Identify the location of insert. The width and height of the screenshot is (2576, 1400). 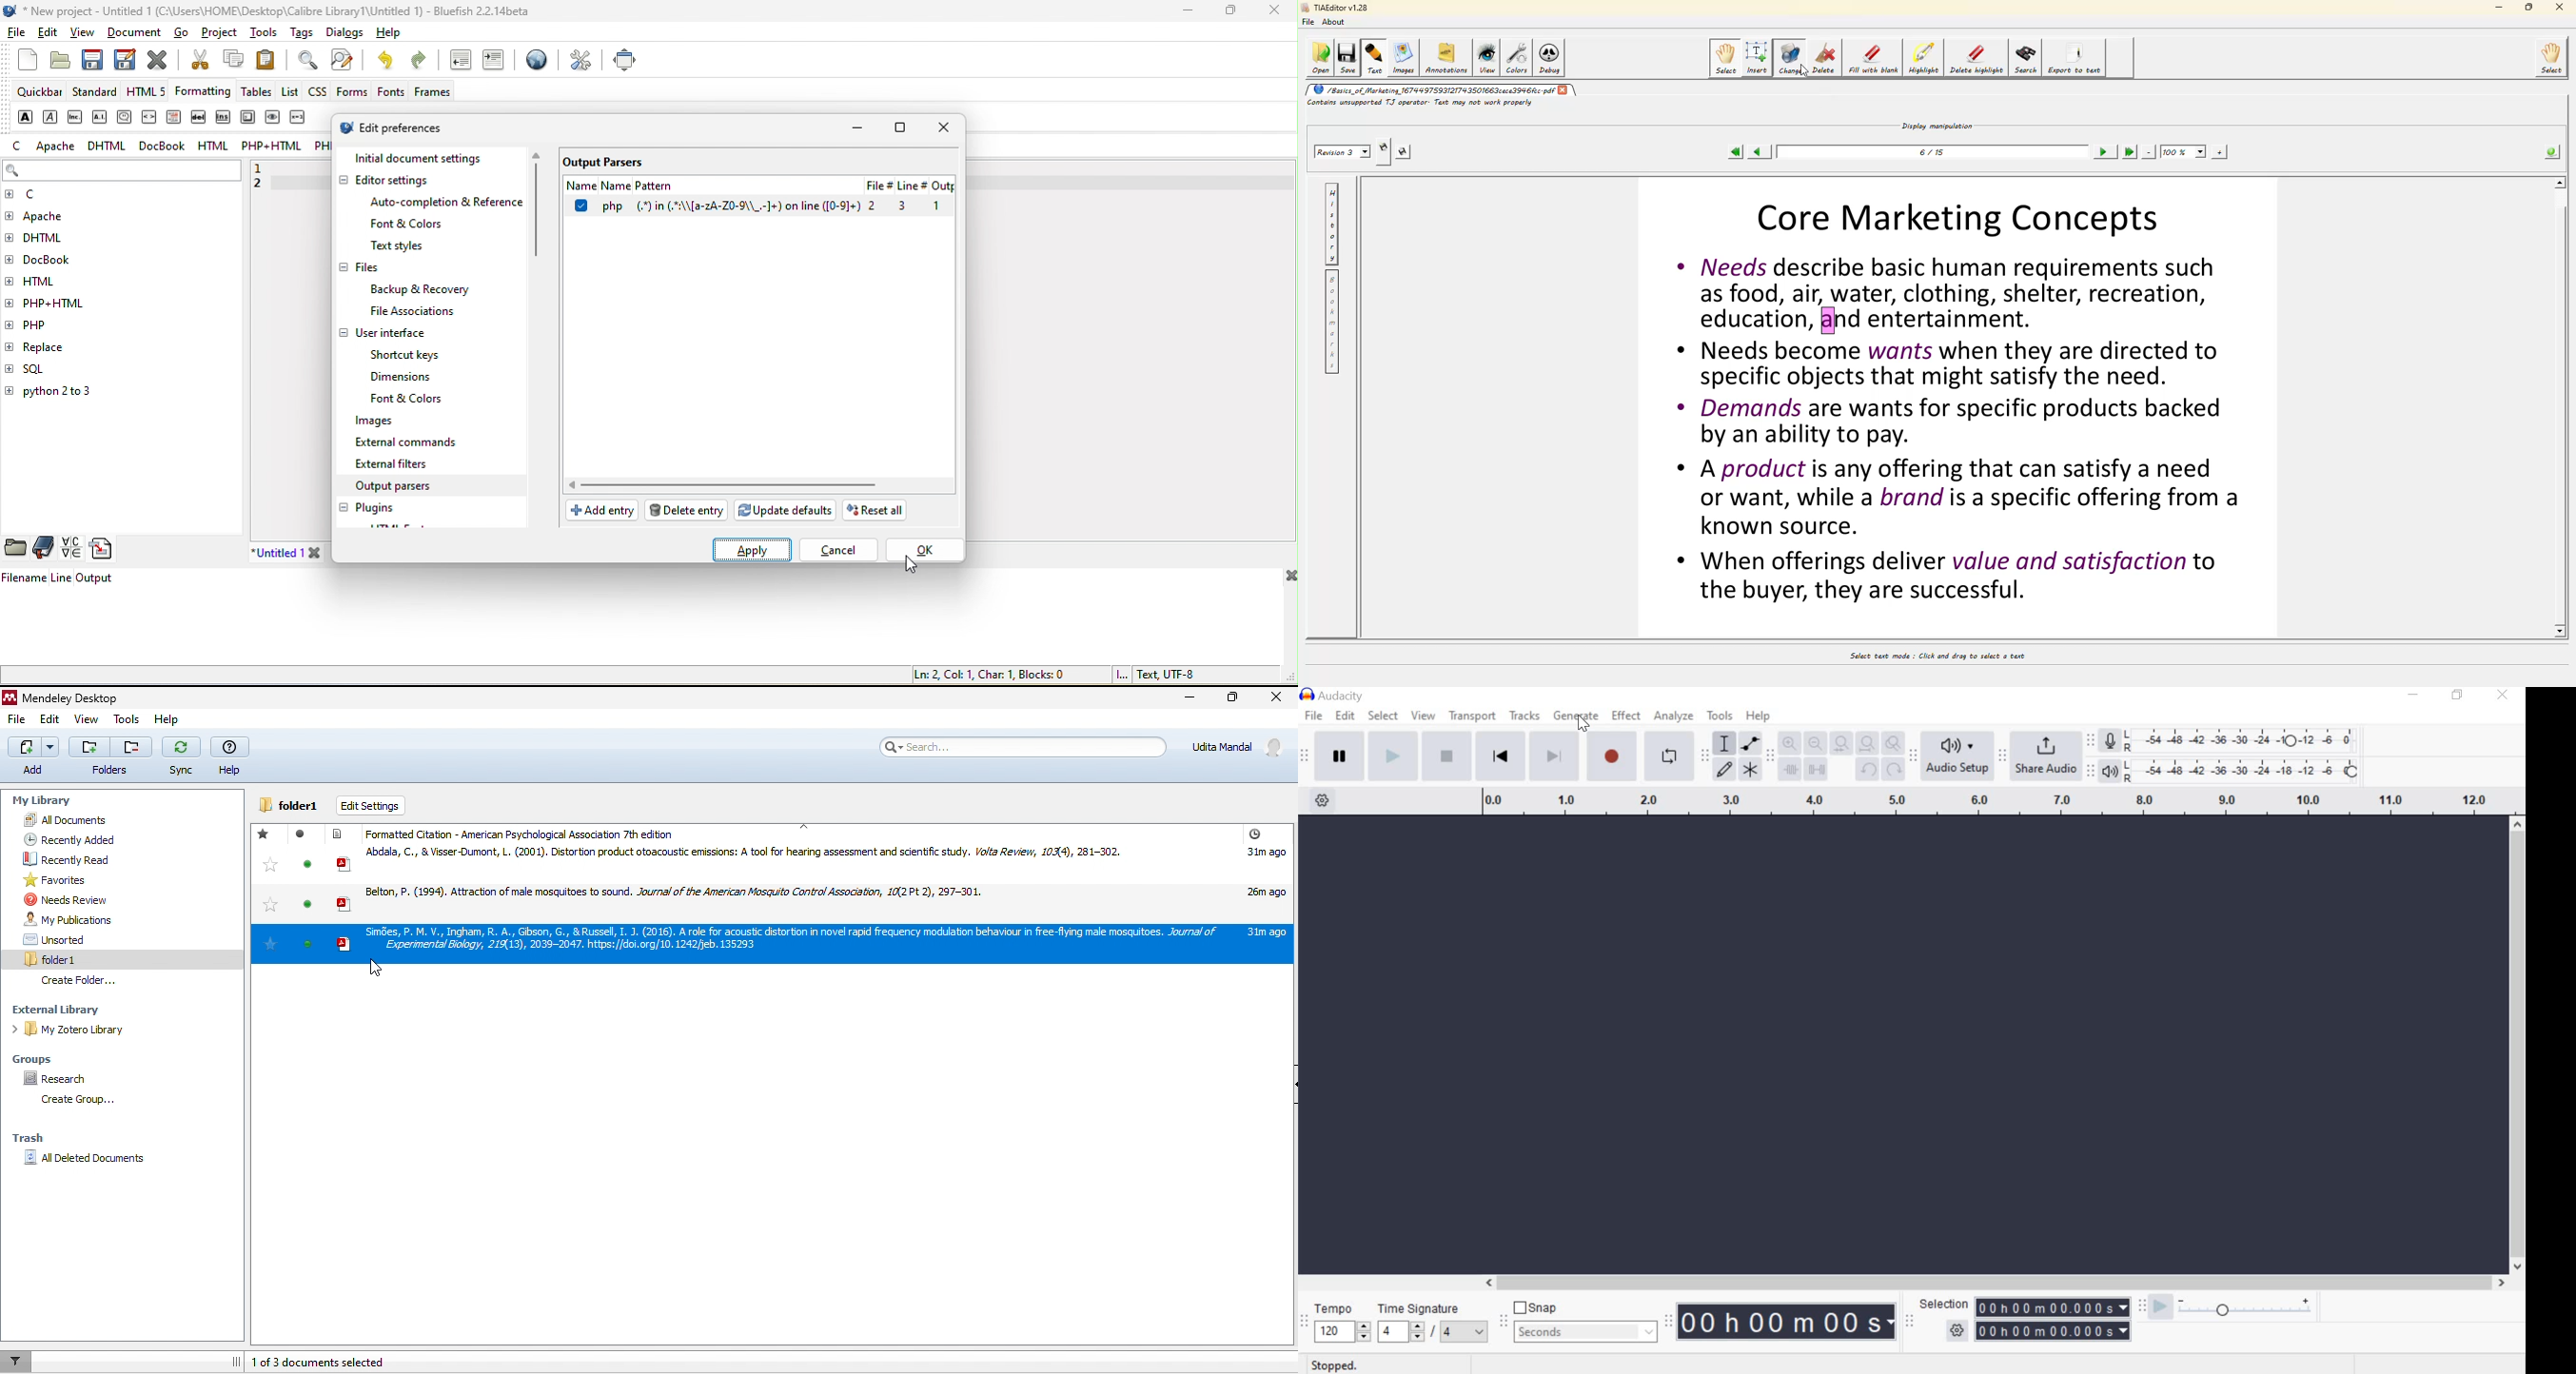
(221, 119).